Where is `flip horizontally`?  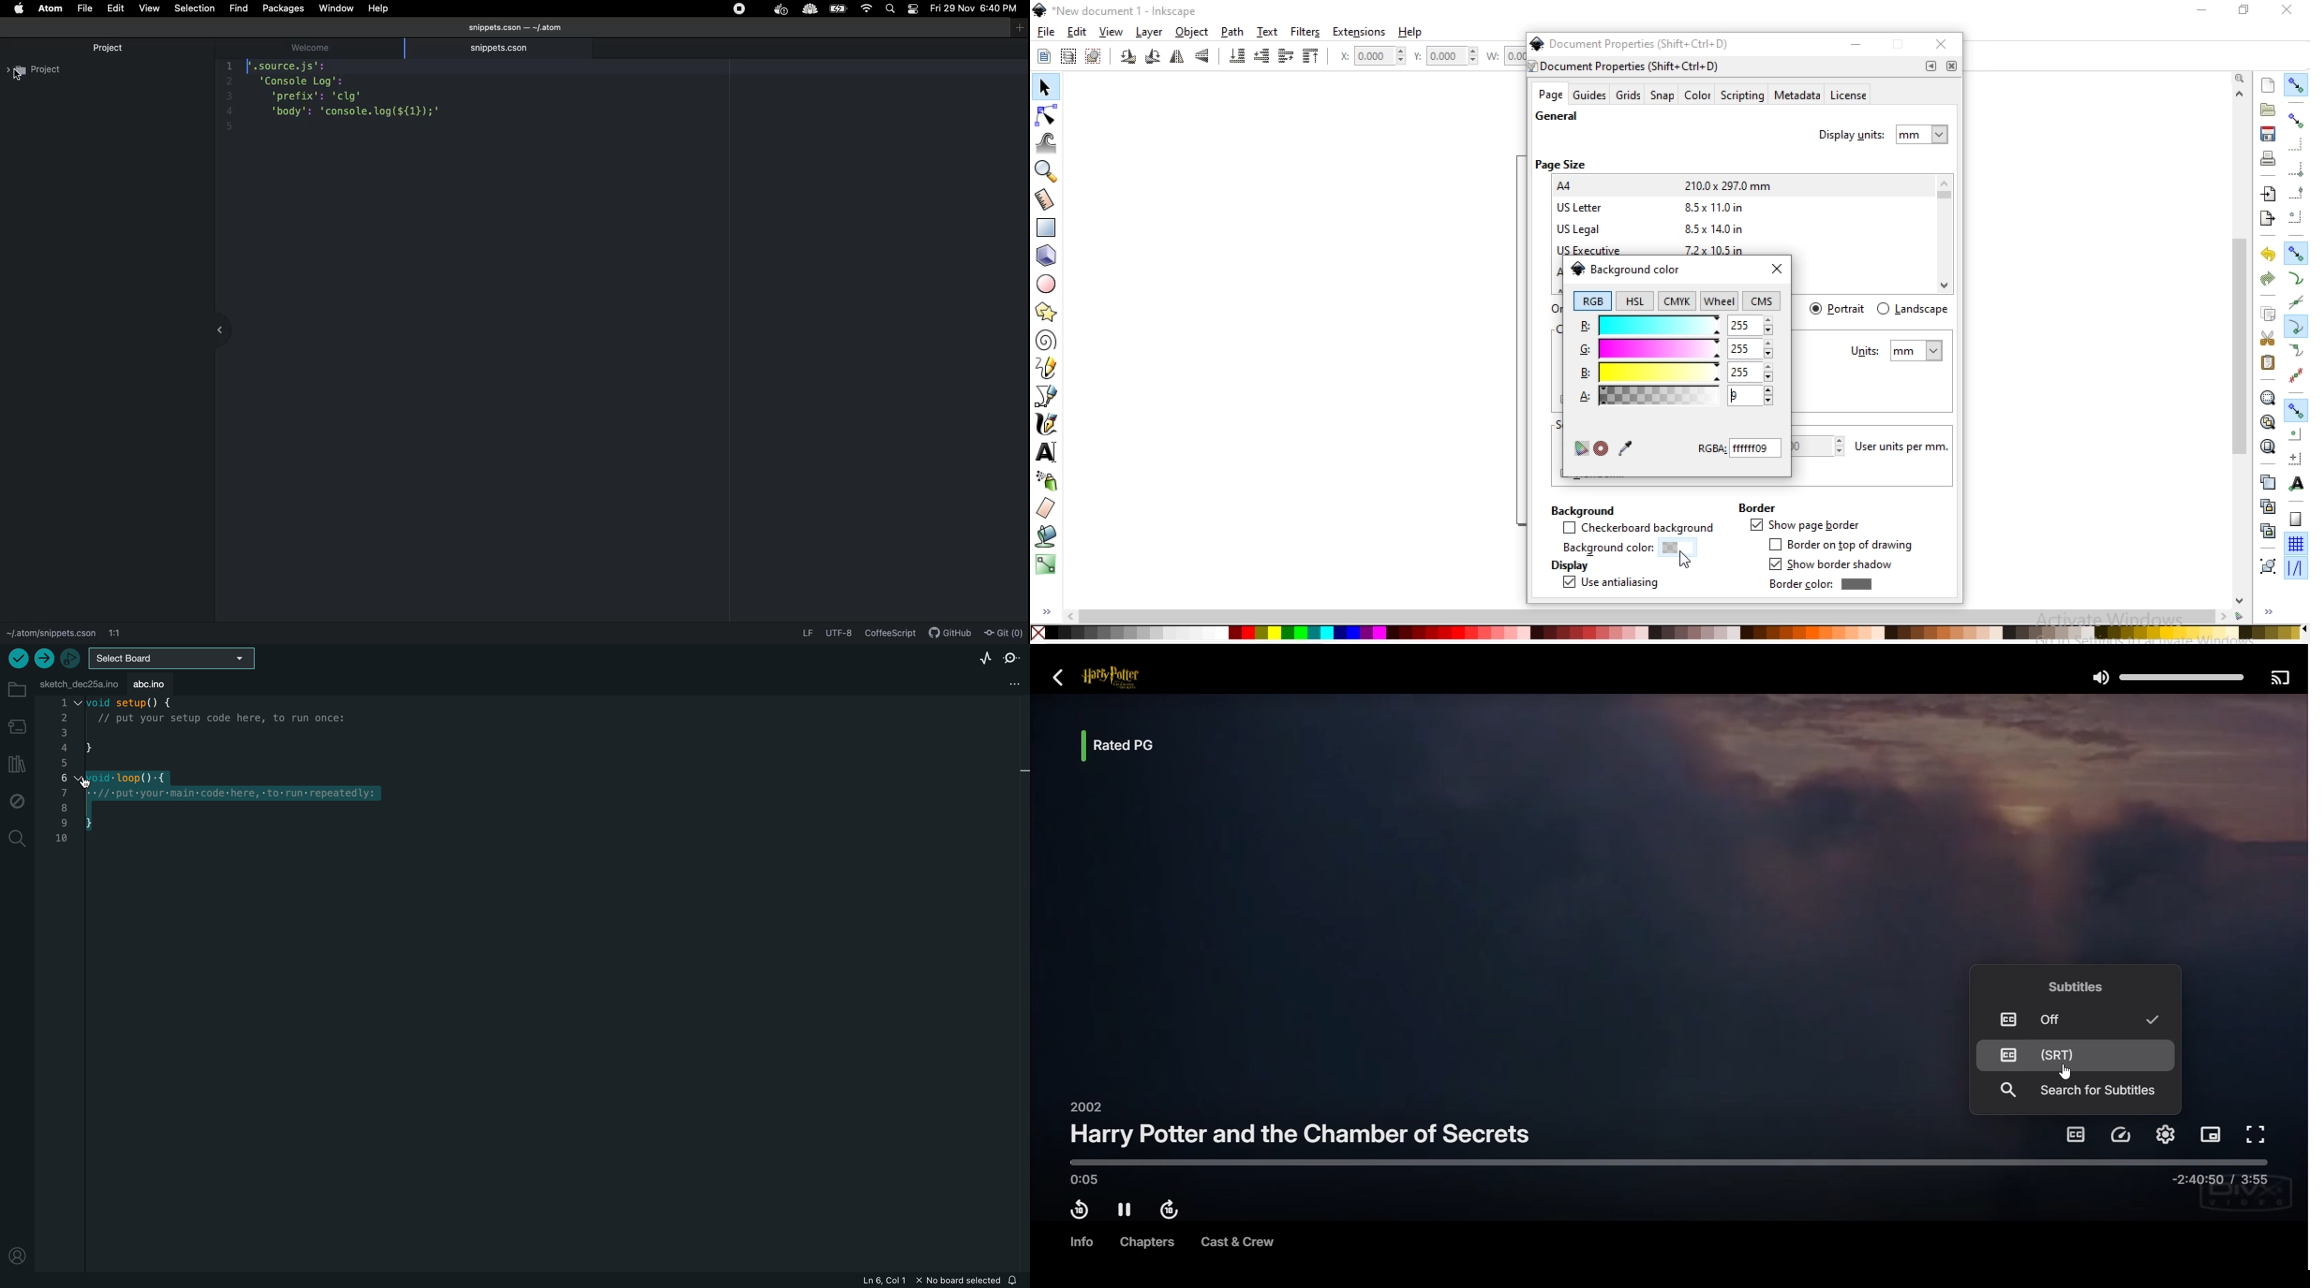 flip horizontally is located at coordinates (1180, 57).